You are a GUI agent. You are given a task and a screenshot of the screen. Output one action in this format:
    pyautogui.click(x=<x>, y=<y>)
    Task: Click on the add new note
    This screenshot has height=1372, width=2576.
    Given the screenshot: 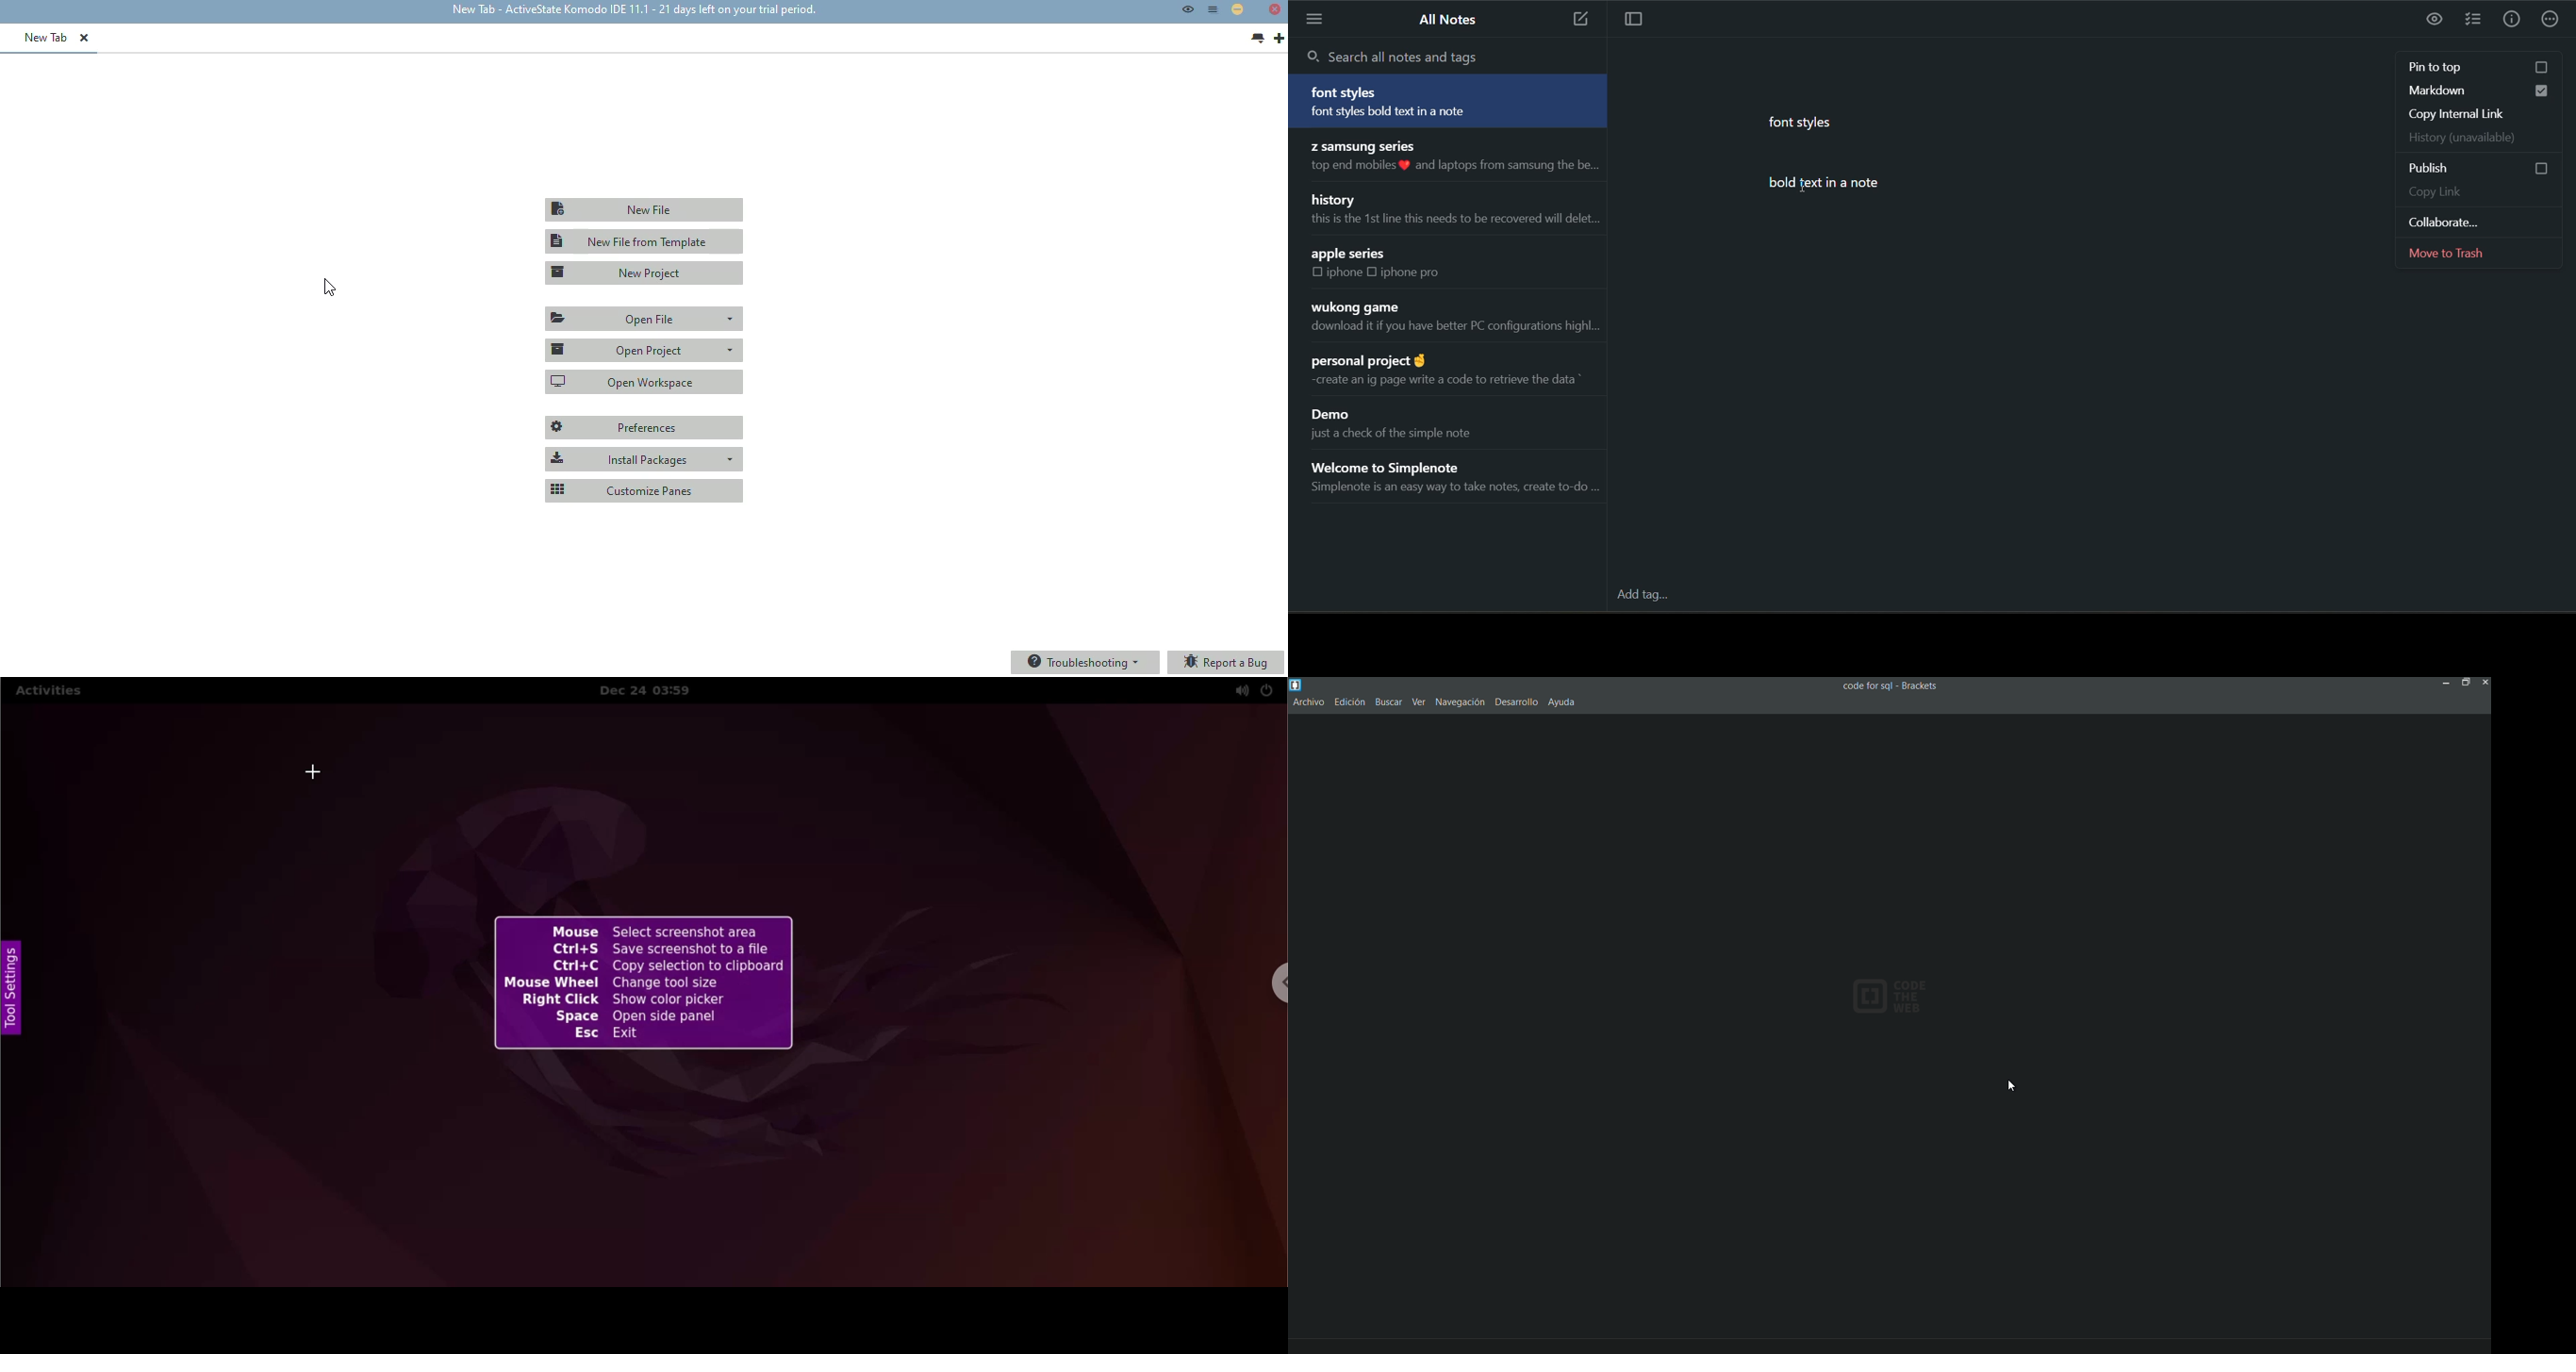 What is the action you would take?
    pyautogui.click(x=1576, y=19)
    